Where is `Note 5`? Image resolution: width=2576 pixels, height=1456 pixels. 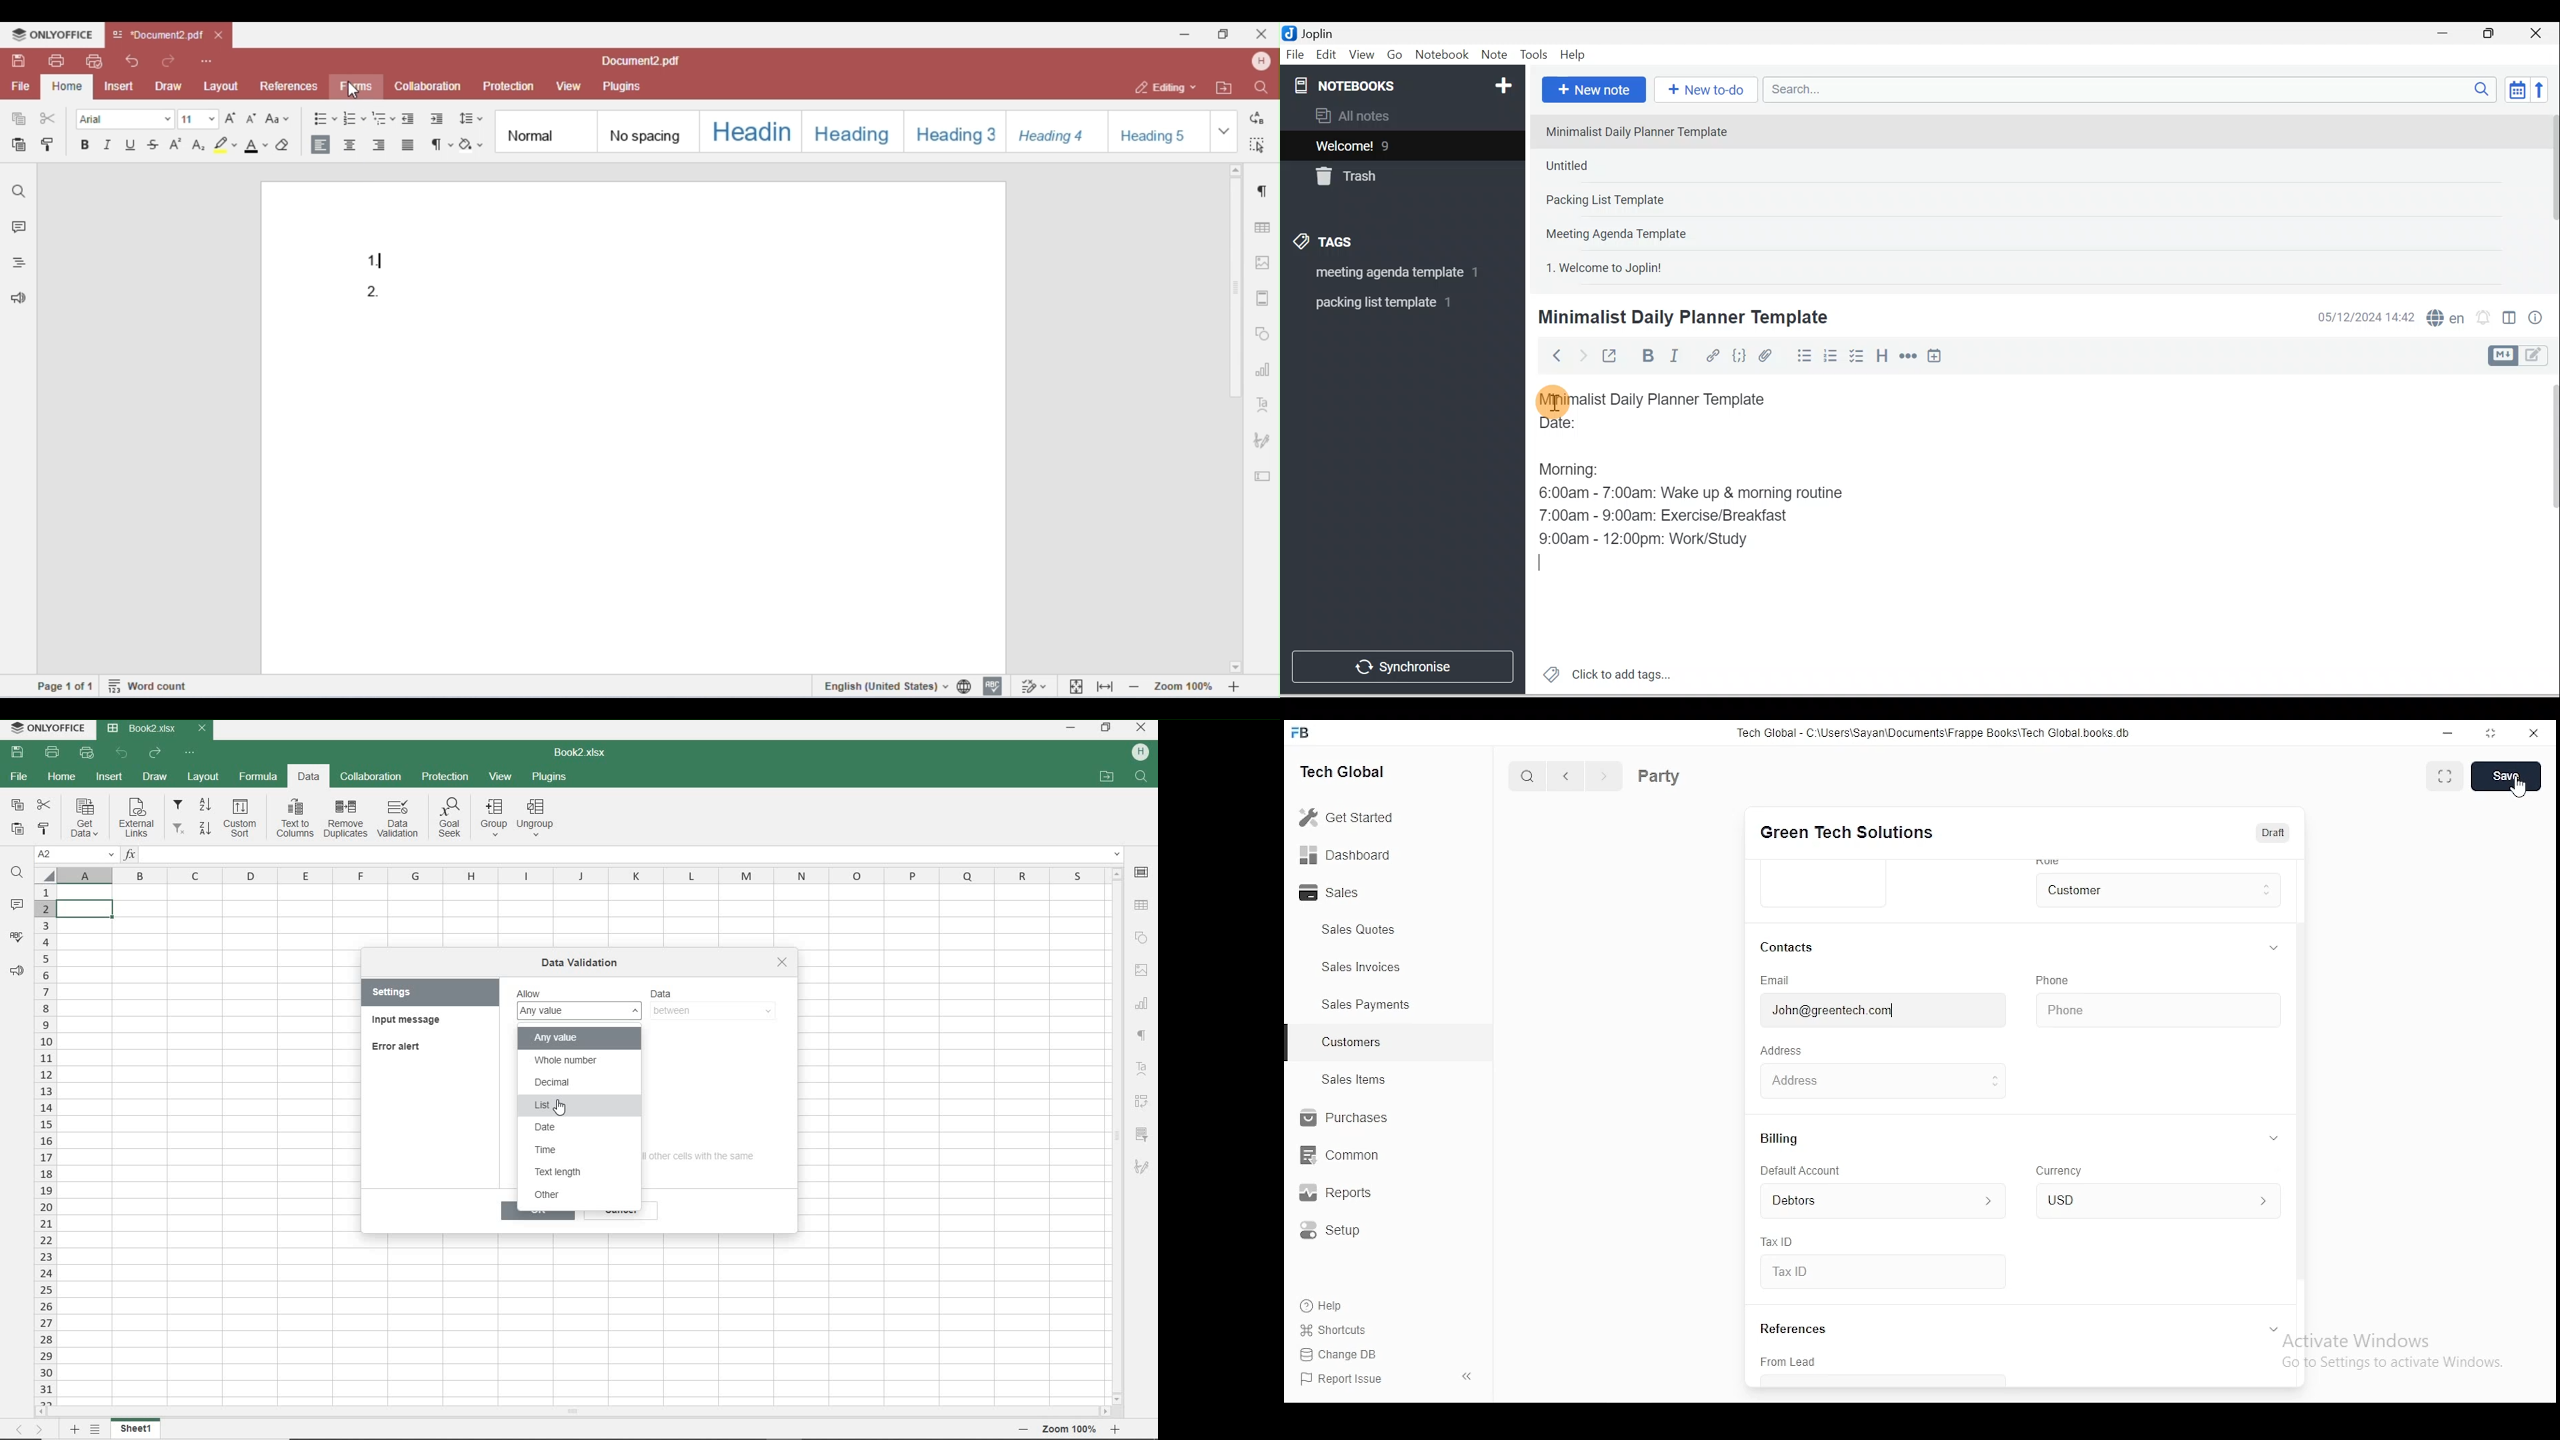
Note 5 is located at coordinates (1653, 266).